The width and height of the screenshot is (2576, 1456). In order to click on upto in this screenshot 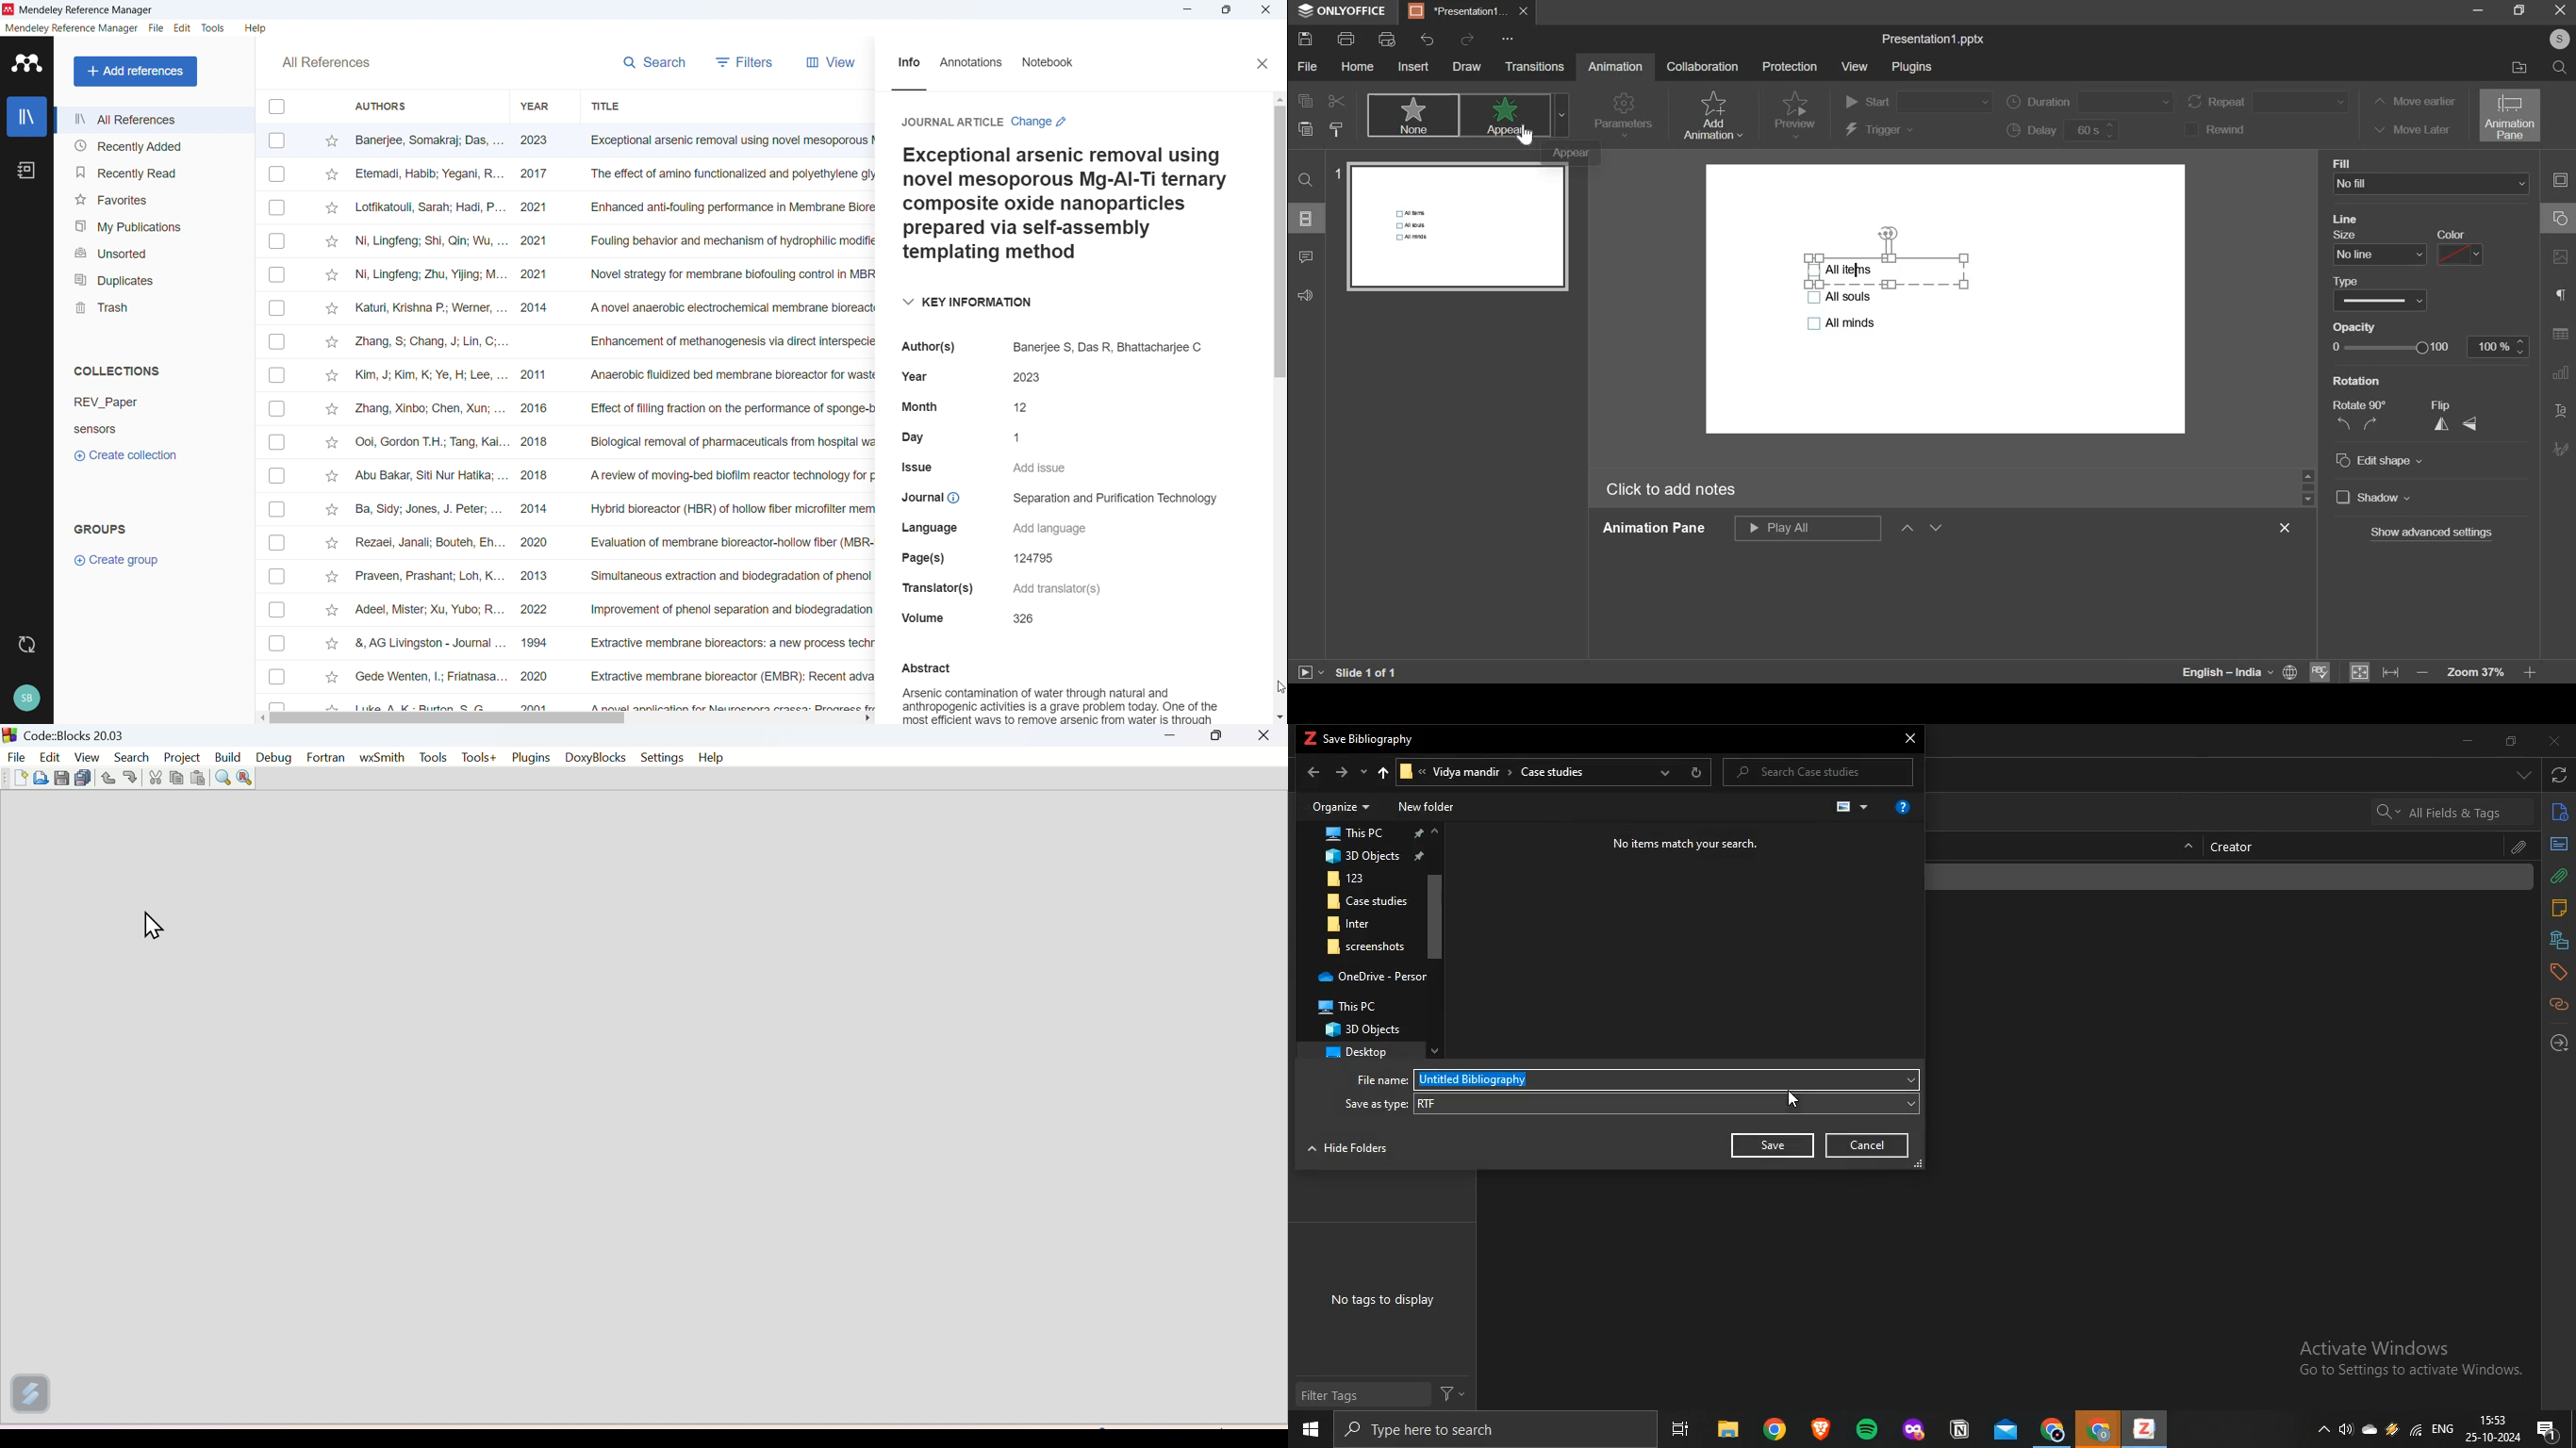, I will do `click(1383, 774)`.